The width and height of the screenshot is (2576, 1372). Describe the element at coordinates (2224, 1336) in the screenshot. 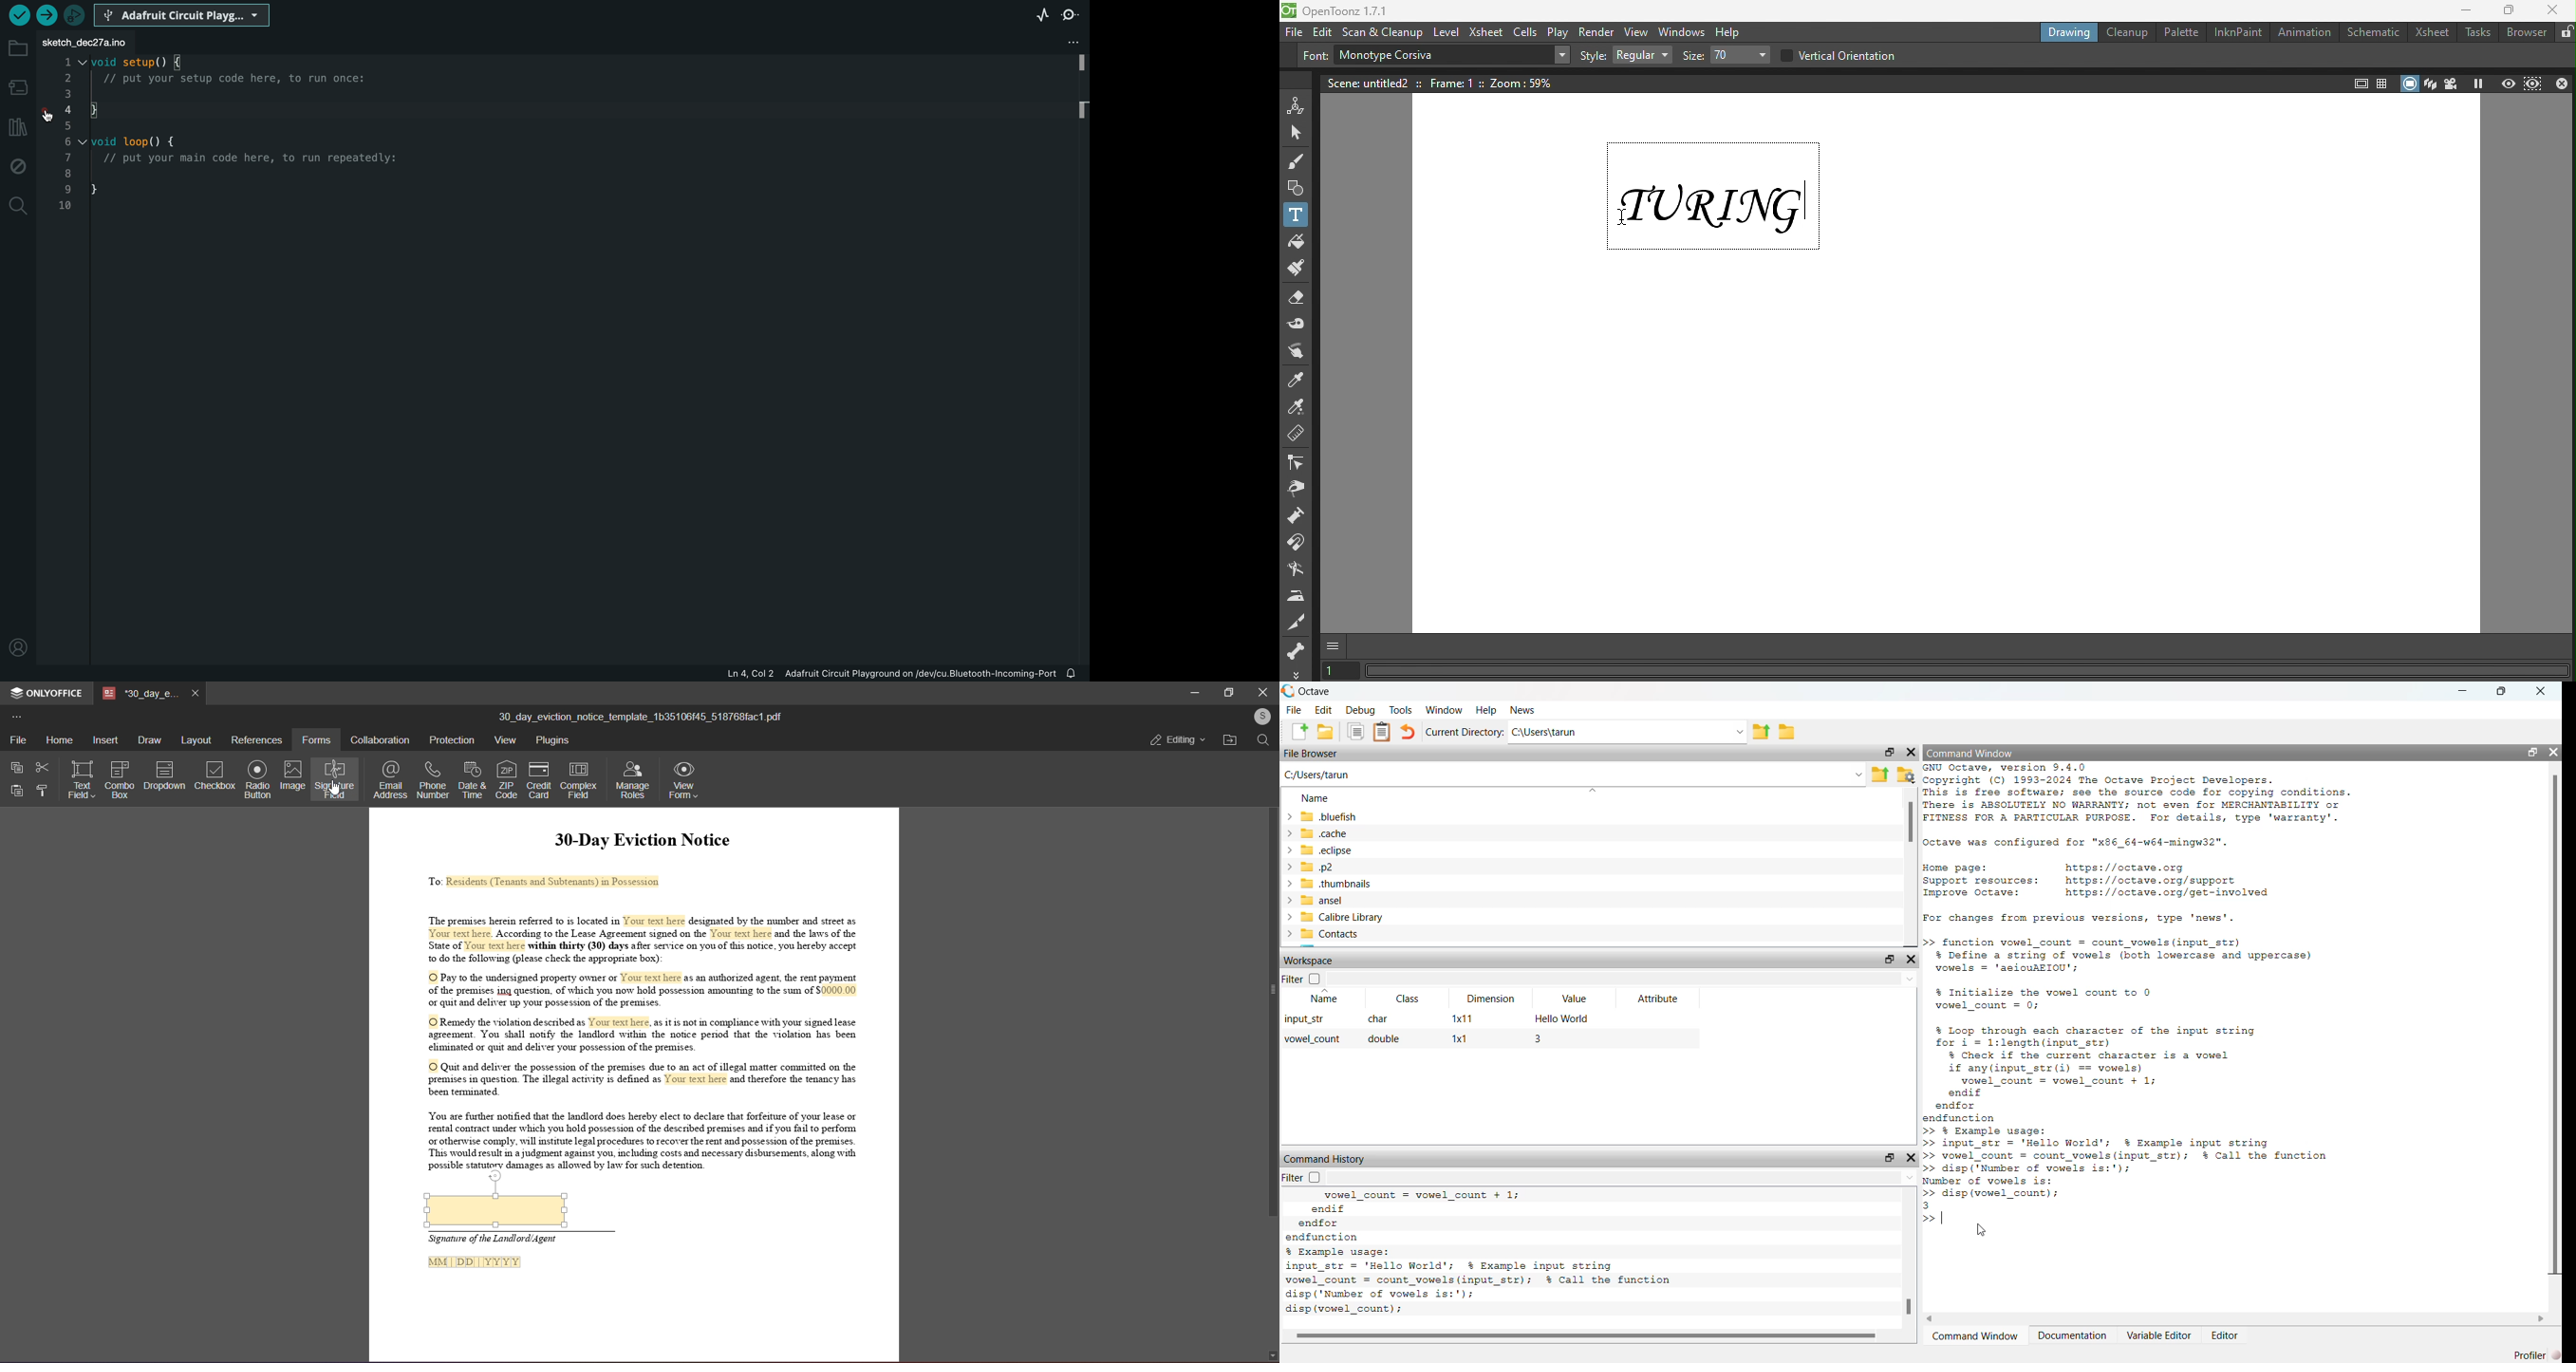

I see `Editor` at that location.